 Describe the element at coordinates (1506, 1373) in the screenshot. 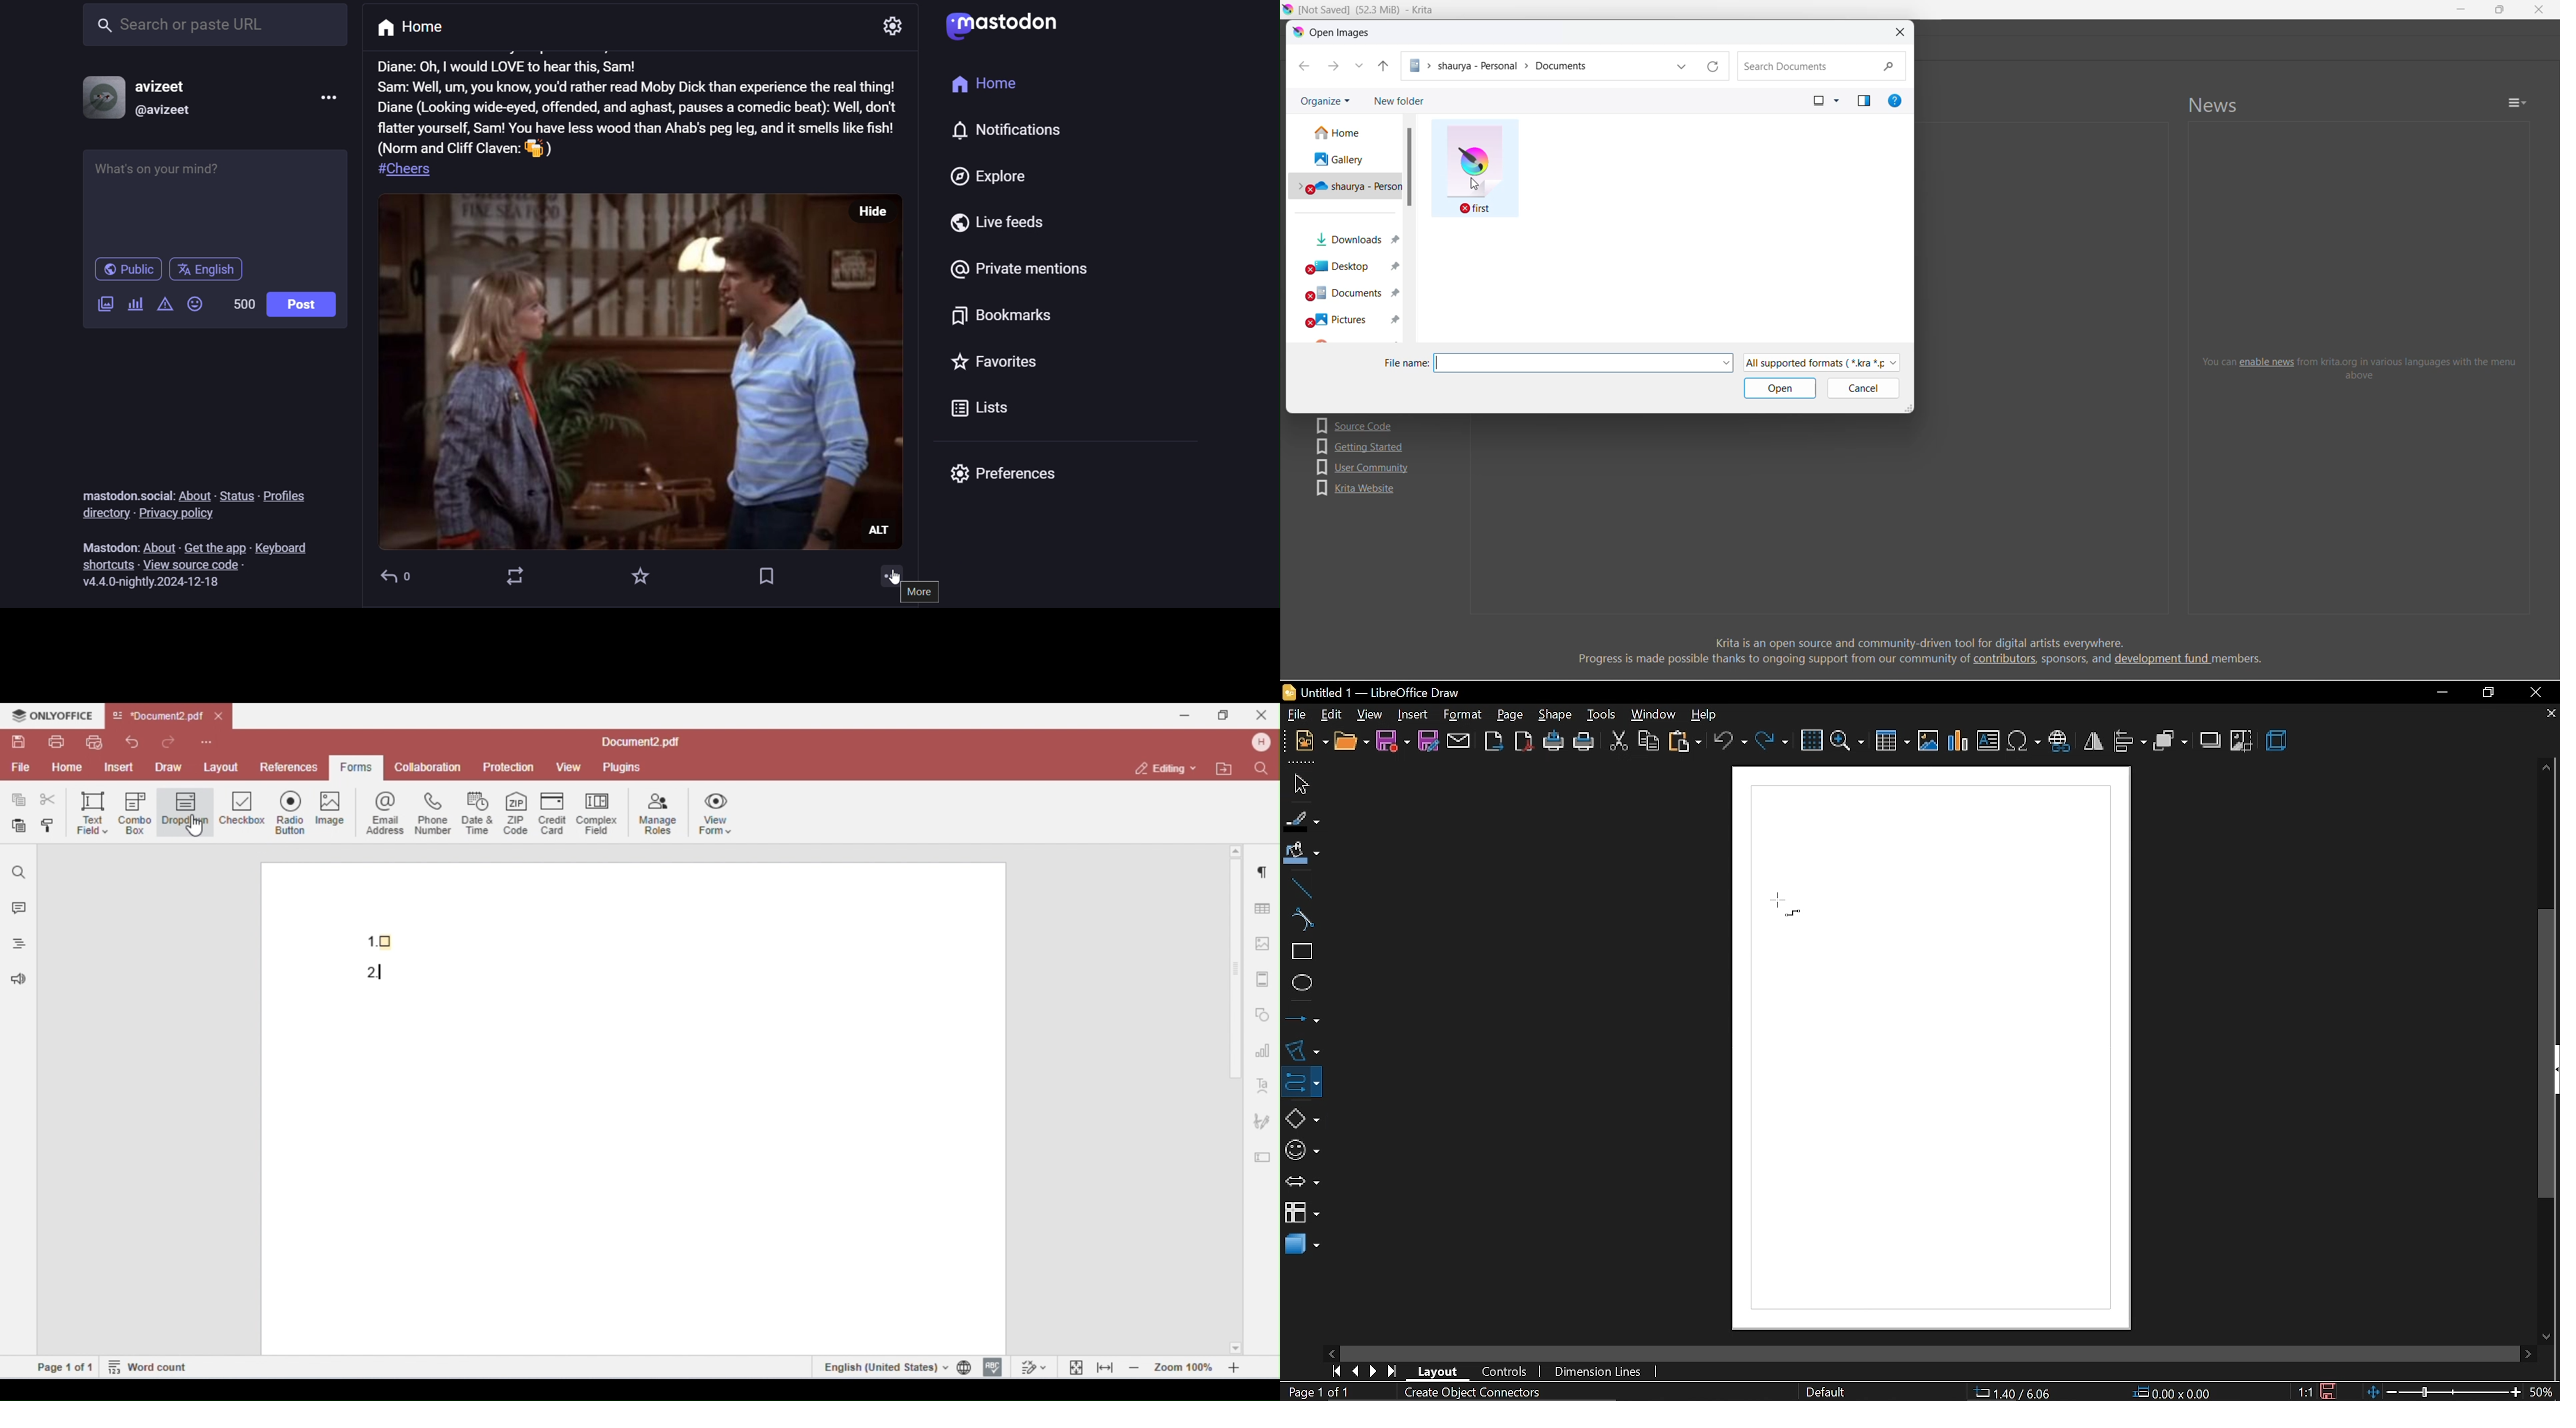

I see `controls` at that location.